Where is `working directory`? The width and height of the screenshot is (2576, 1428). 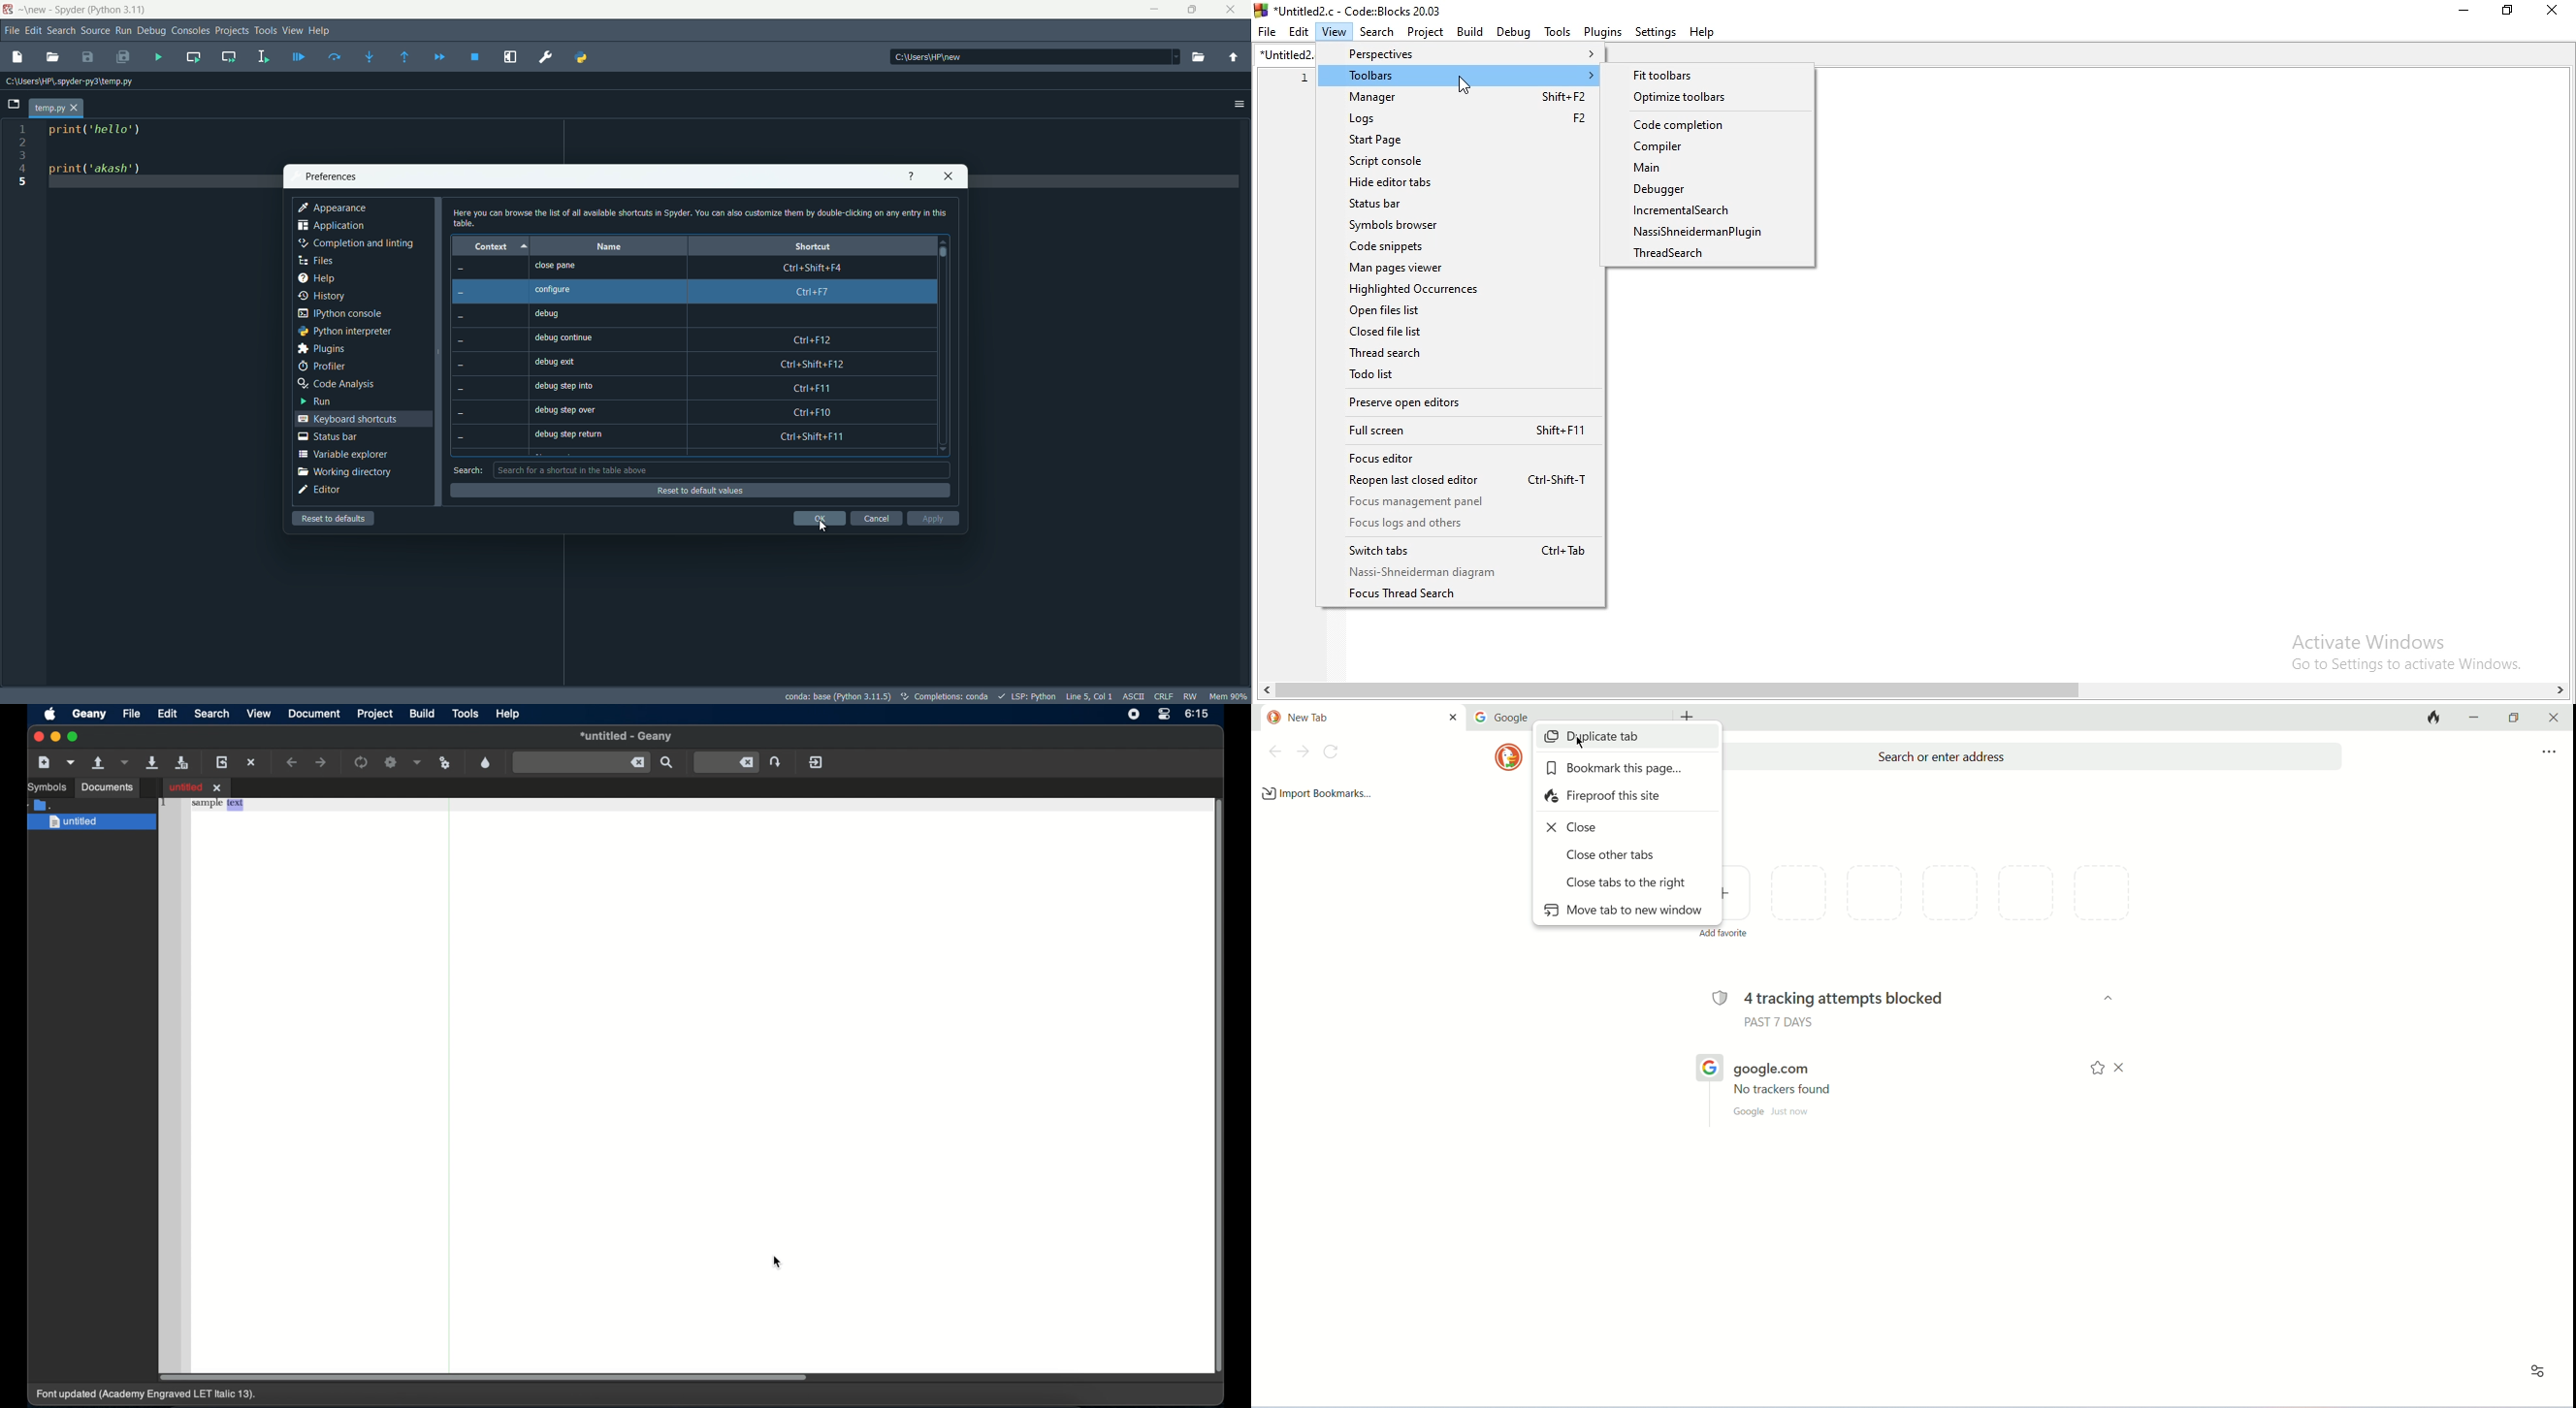 working directory is located at coordinates (344, 471).